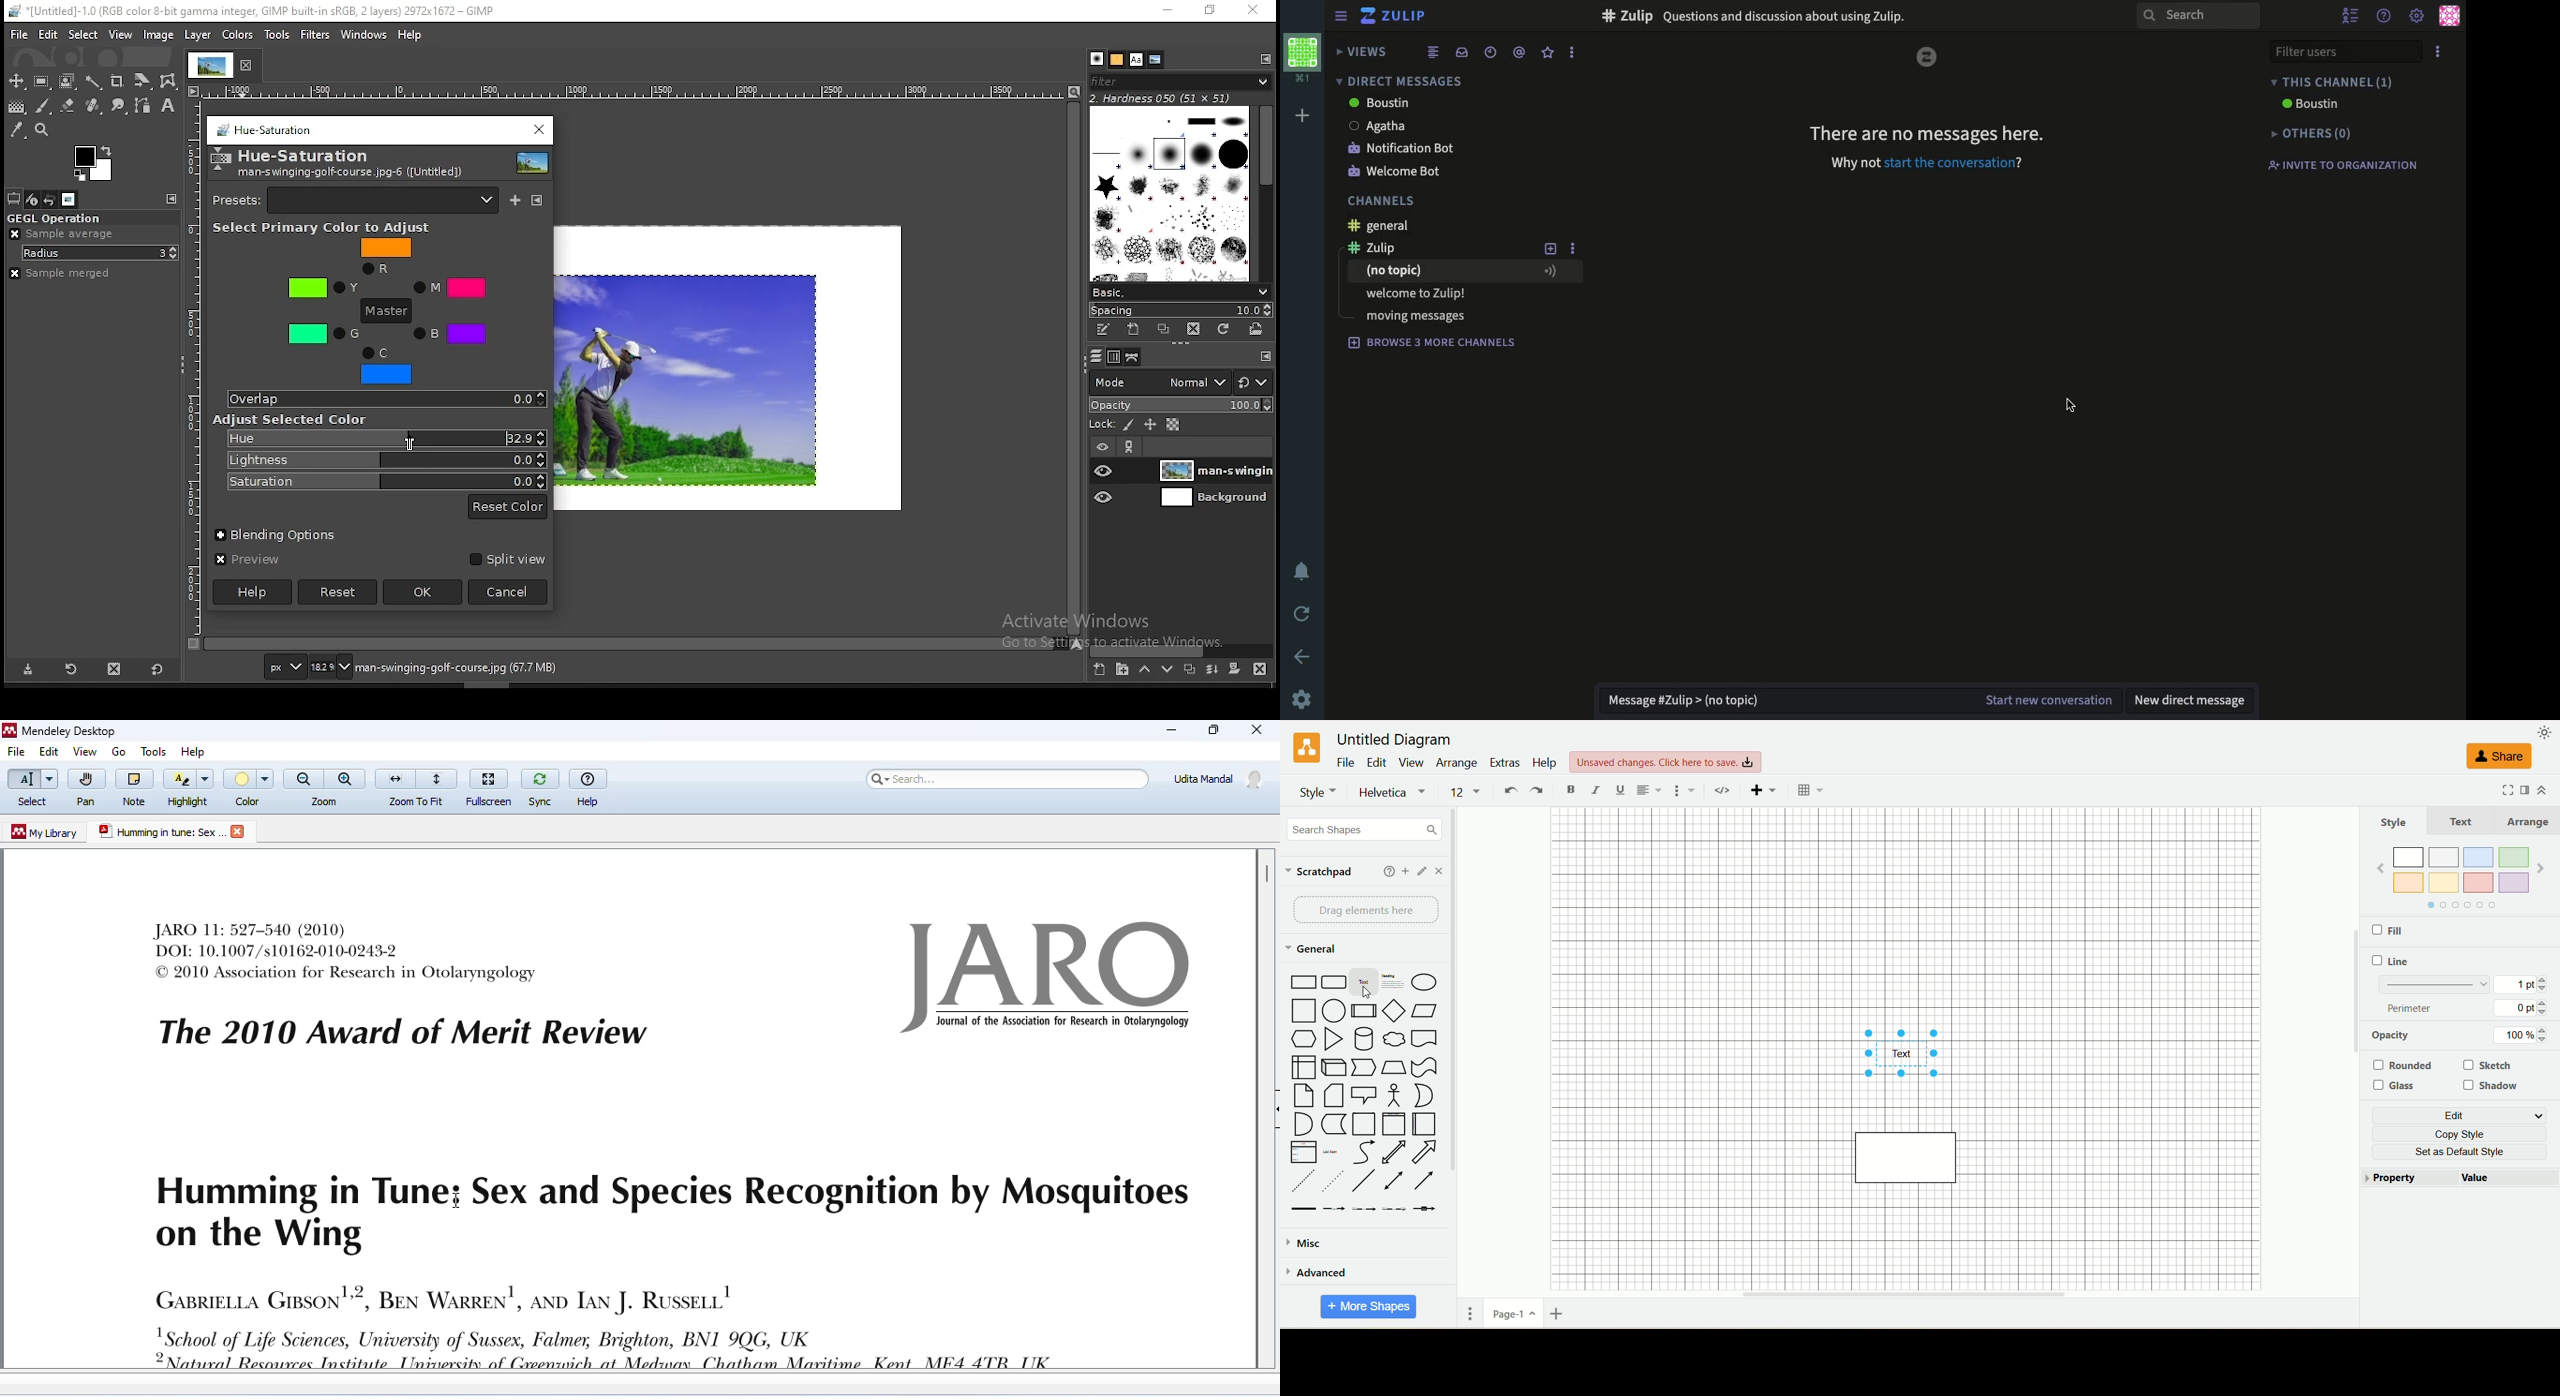 This screenshot has height=1400, width=2576. I want to click on paths tool, so click(146, 109).